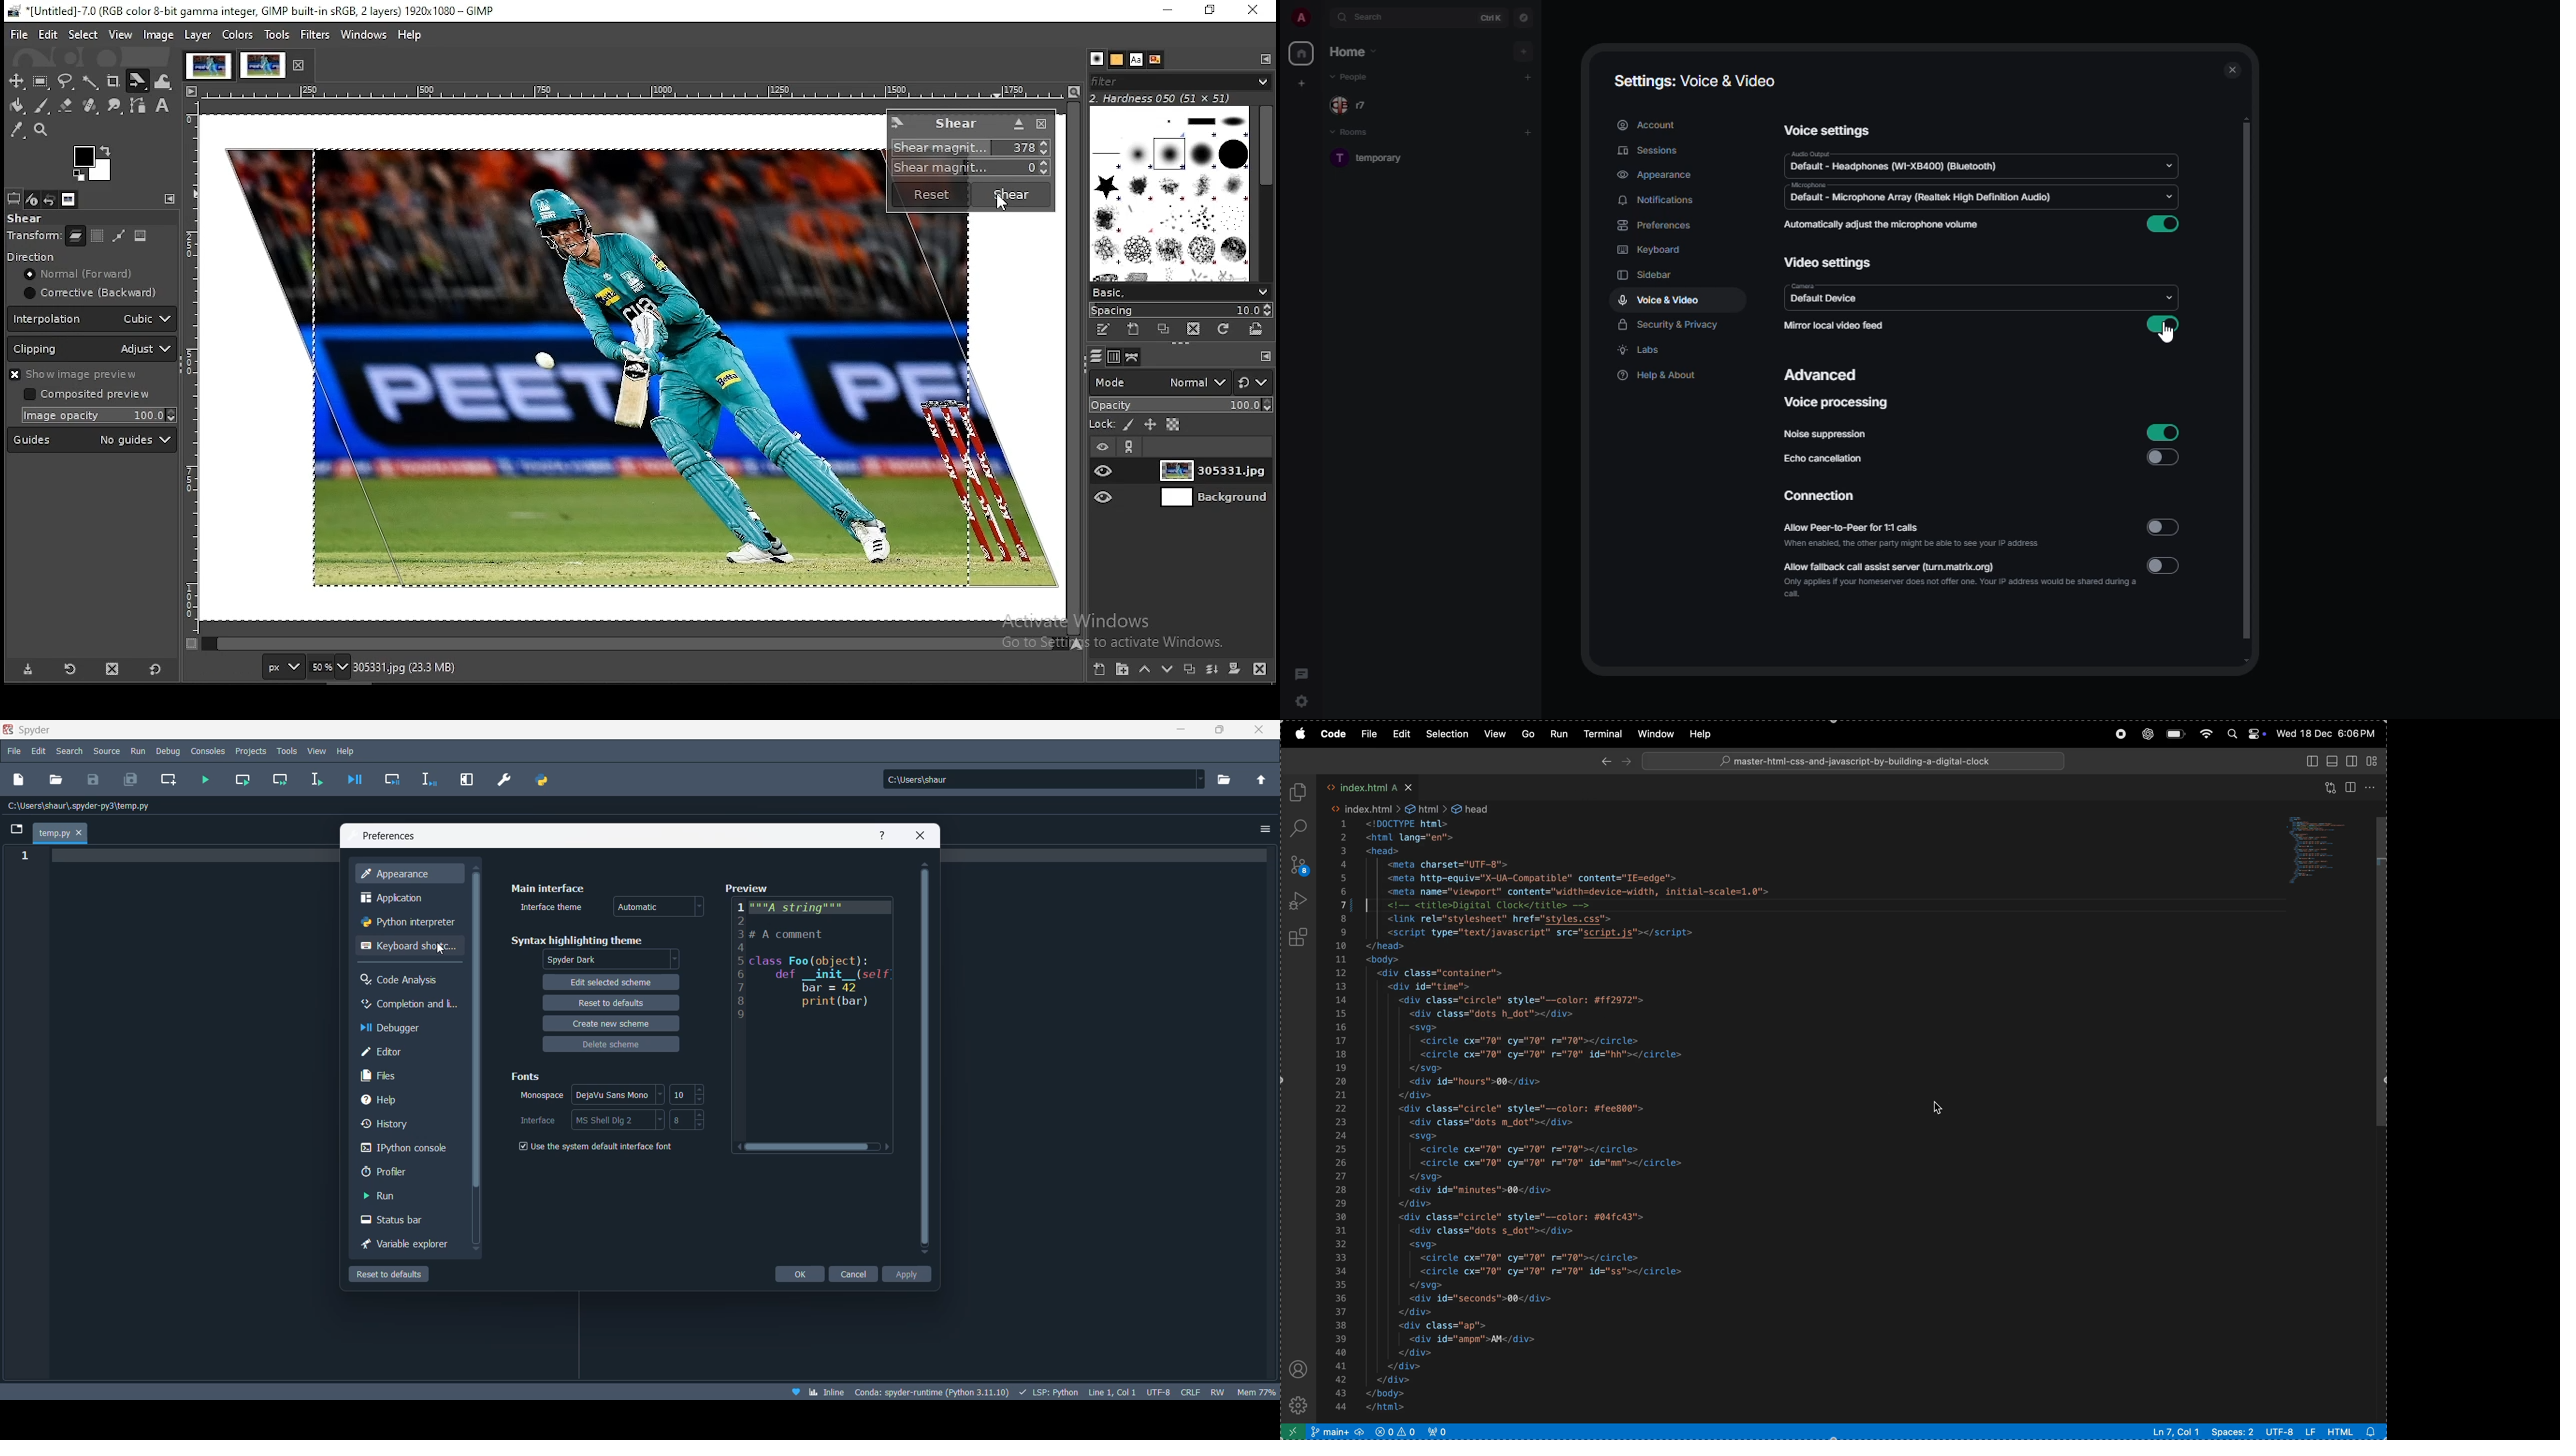 Image resolution: width=2576 pixels, height=1456 pixels. What do you see at coordinates (2168, 165) in the screenshot?
I see `drop down` at bounding box center [2168, 165].